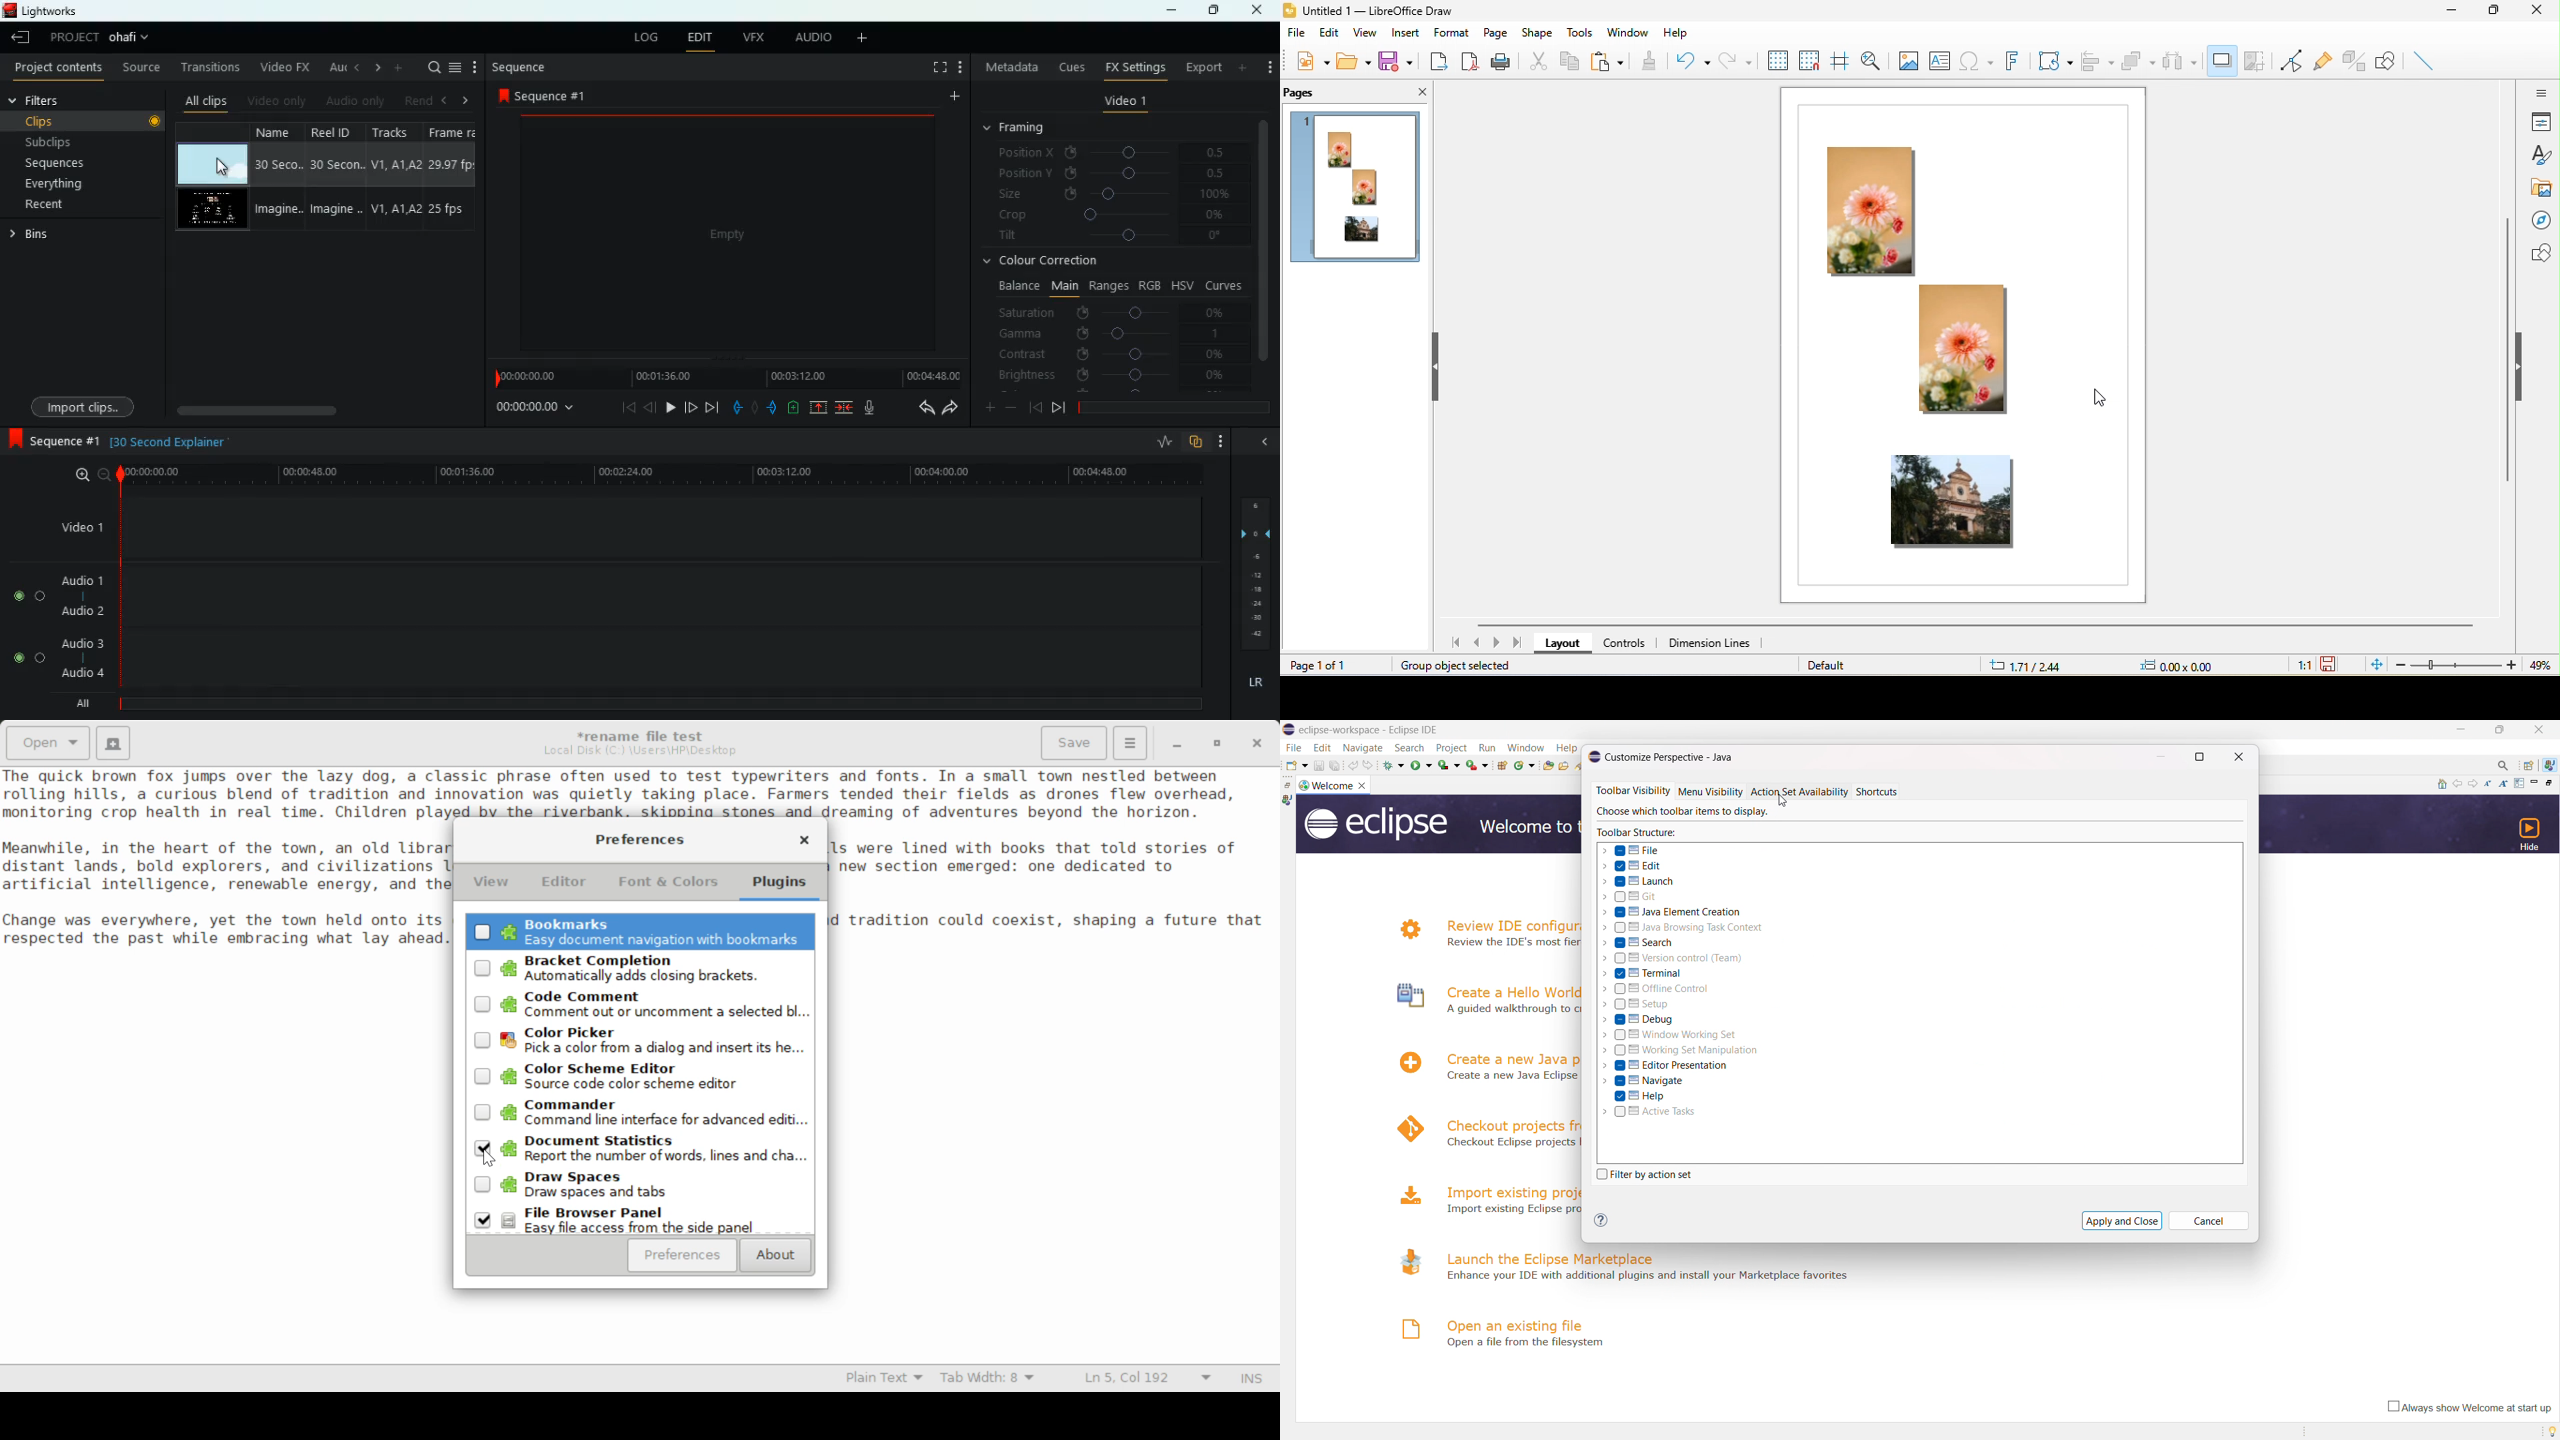  Describe the element at coordinates (755, 408) in the screenshot. I see `hold` at that location.